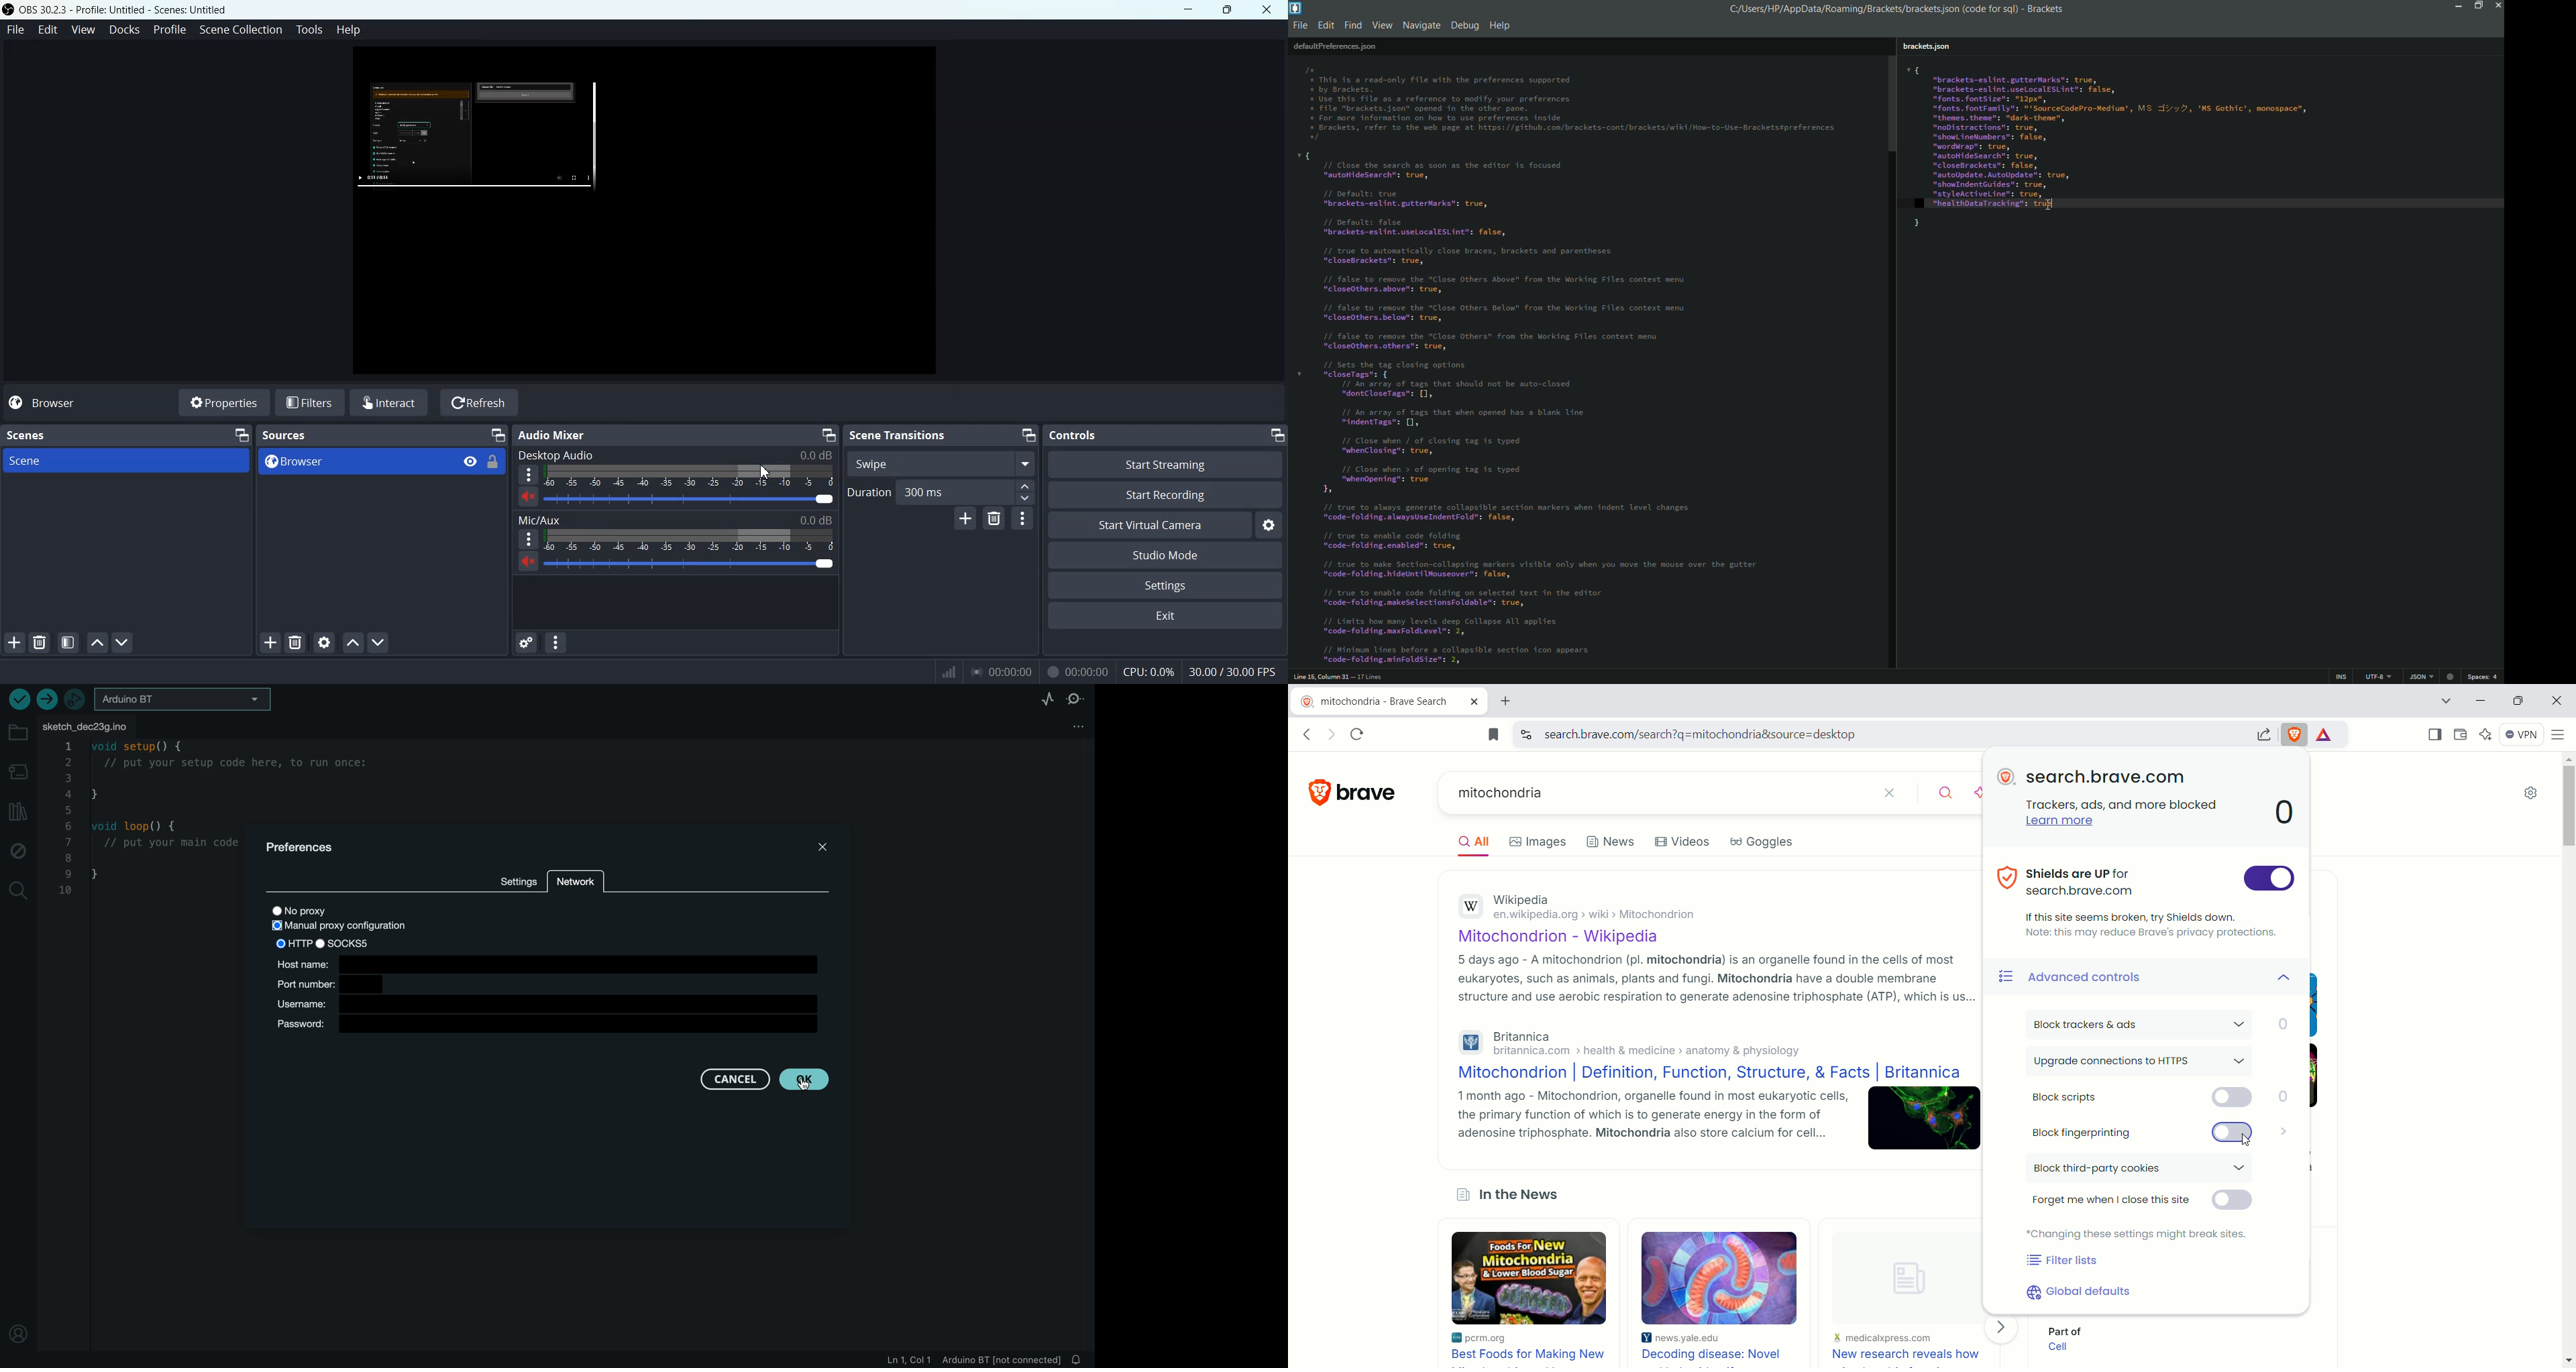  Describe the element at coordinates (479, 402) in the screenshot. I see `Refresh` at that location.